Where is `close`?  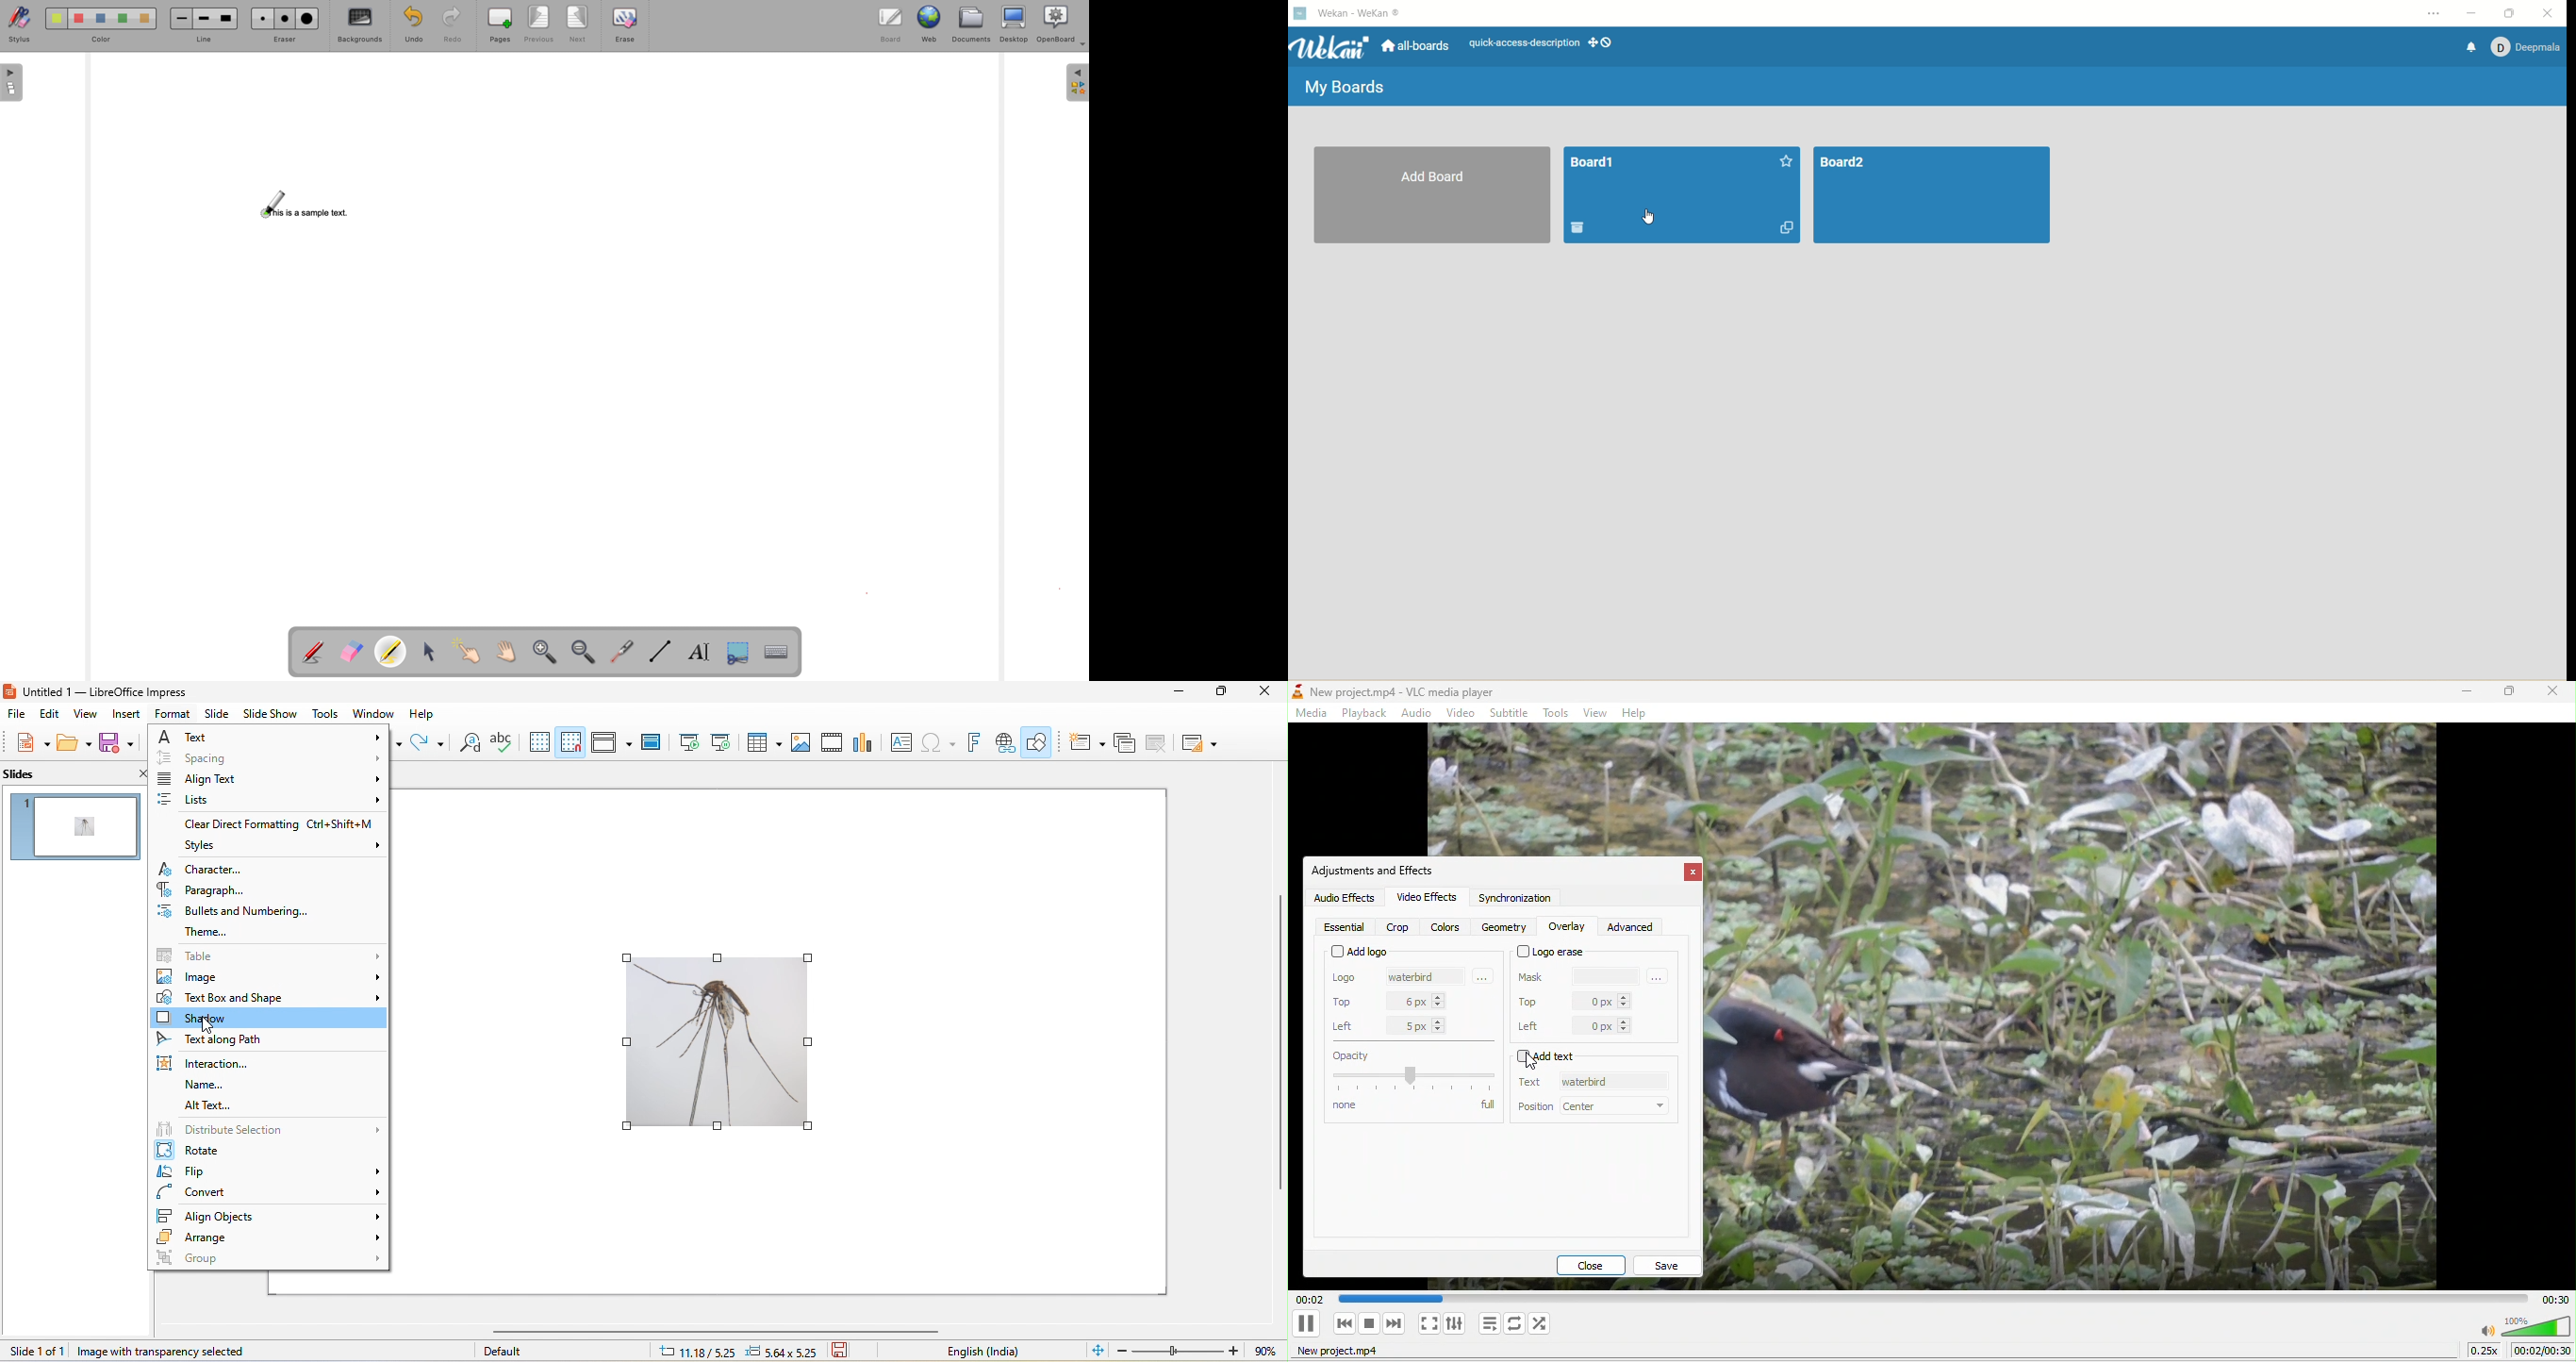
close is located at coordinates (2551, 13).